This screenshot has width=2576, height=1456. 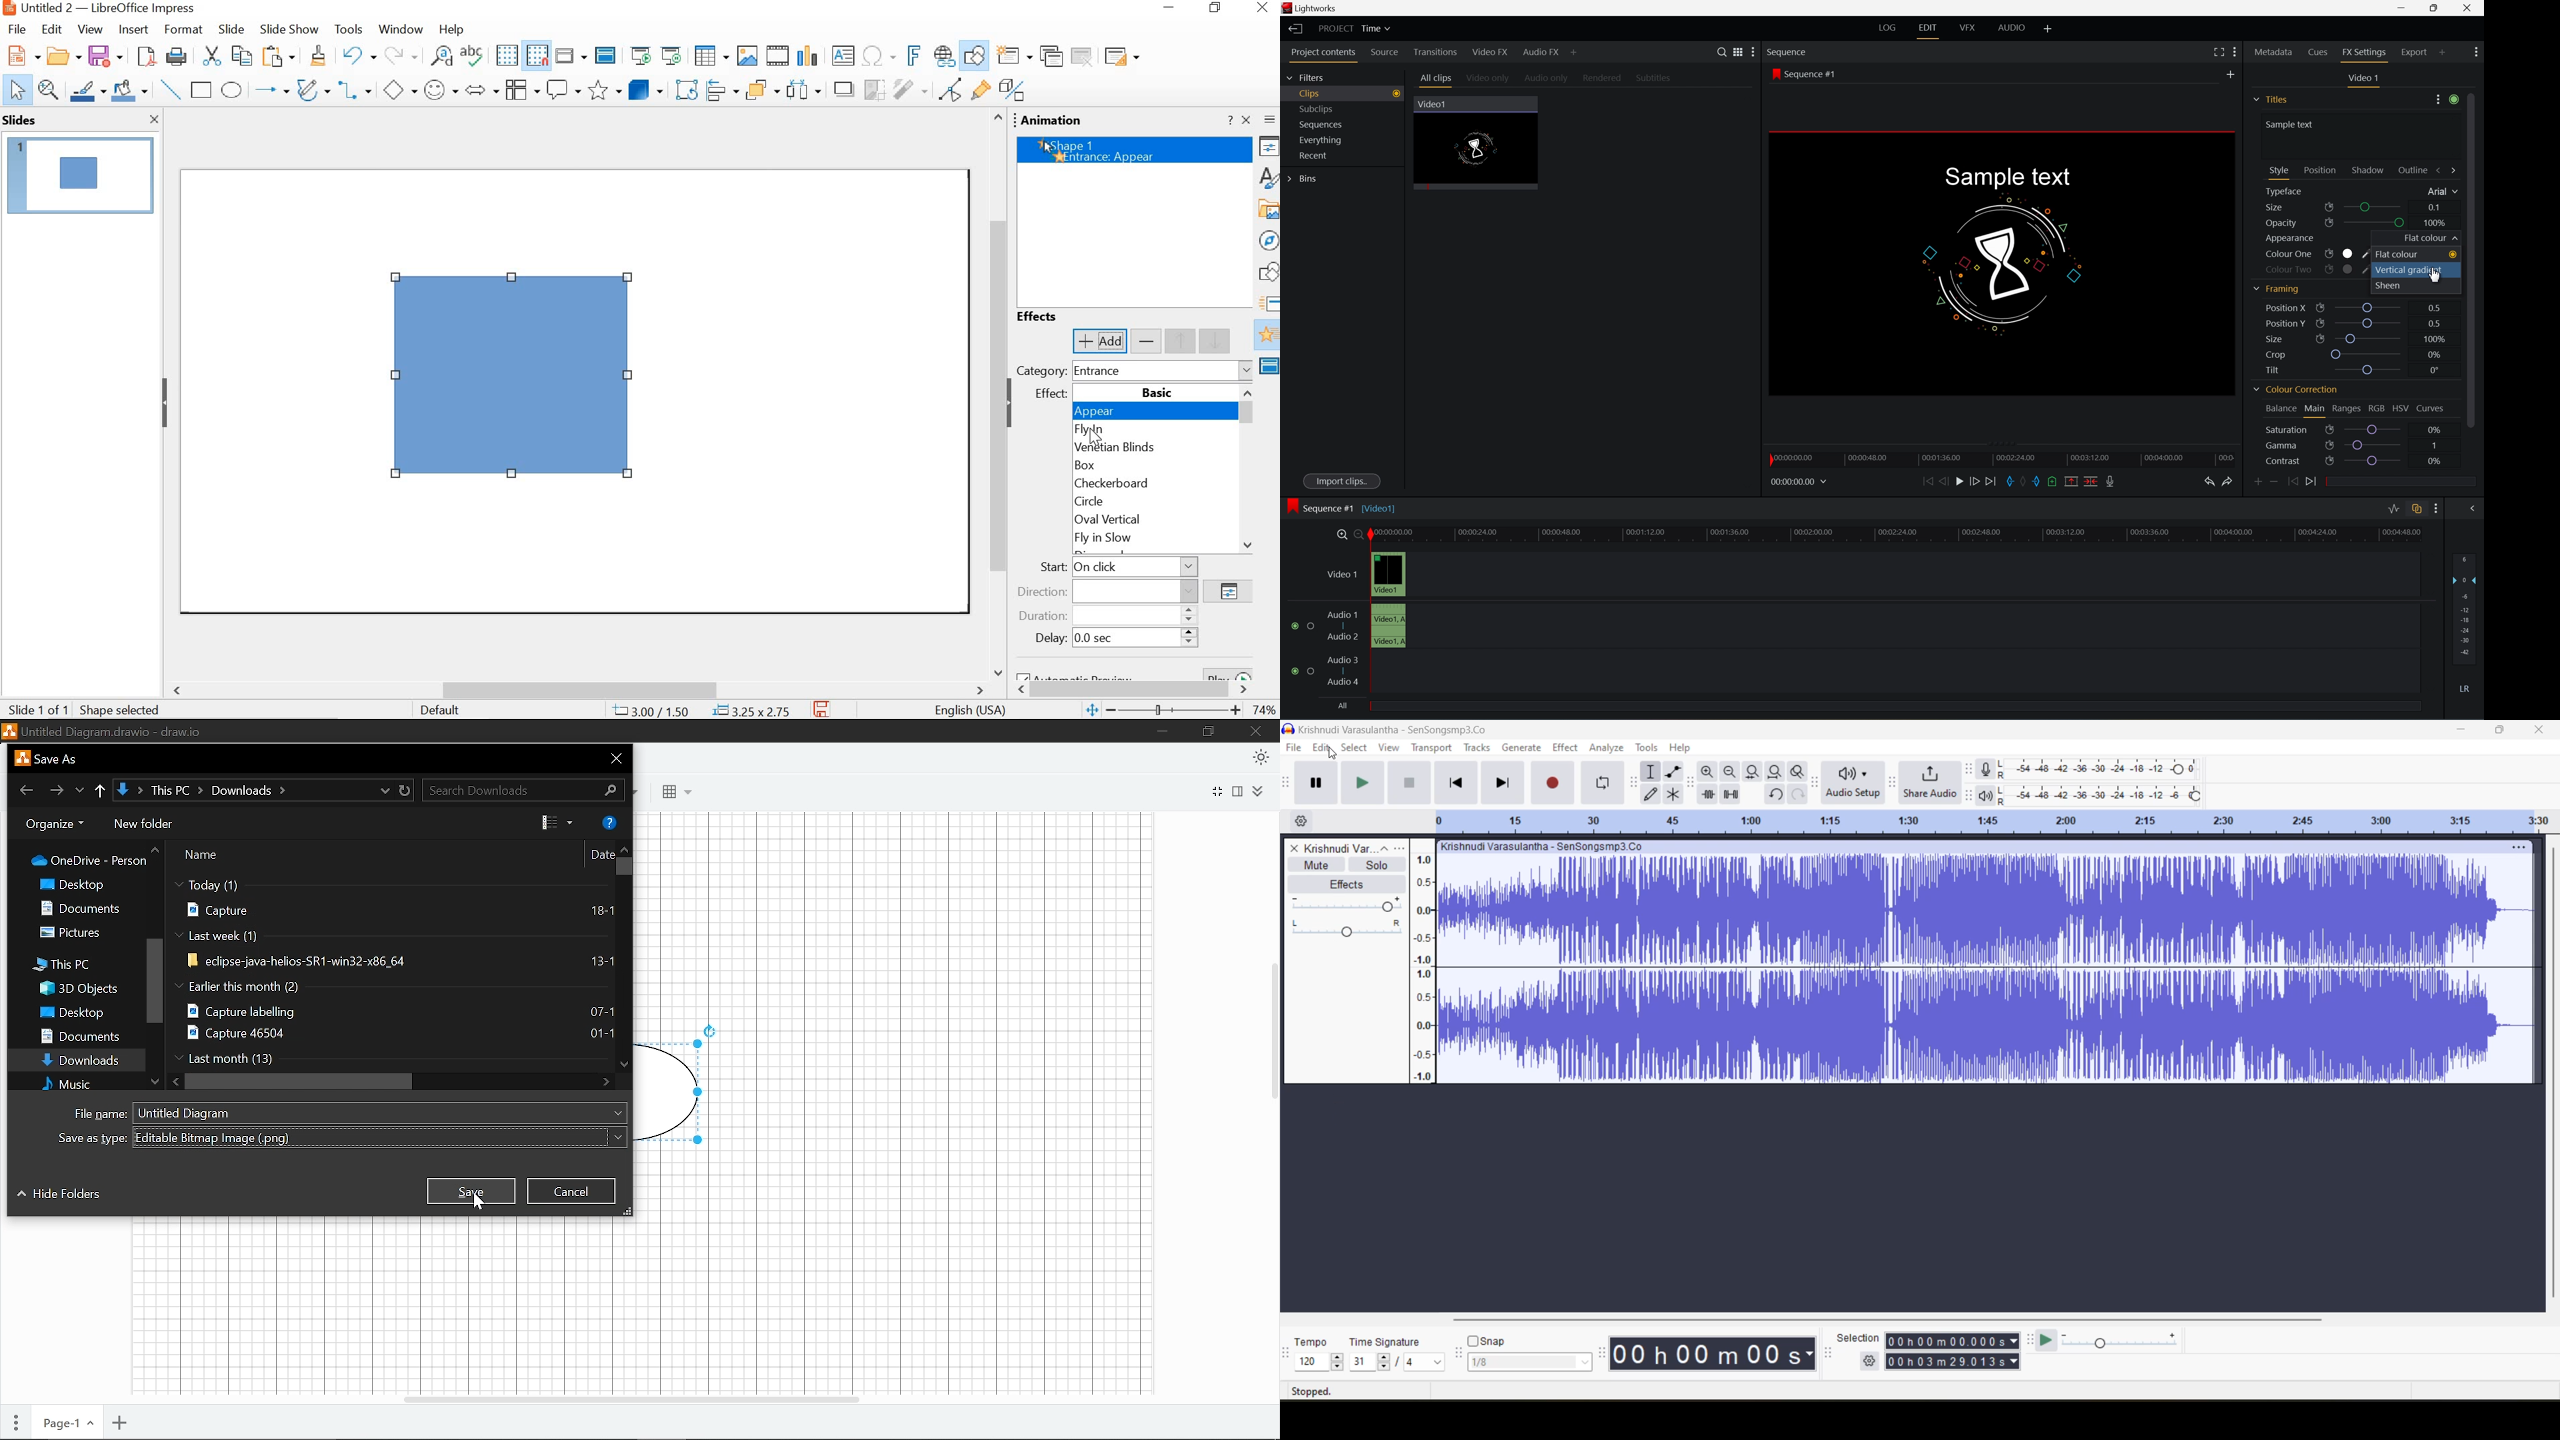 I want to click on save, so click(x=104, y=56).